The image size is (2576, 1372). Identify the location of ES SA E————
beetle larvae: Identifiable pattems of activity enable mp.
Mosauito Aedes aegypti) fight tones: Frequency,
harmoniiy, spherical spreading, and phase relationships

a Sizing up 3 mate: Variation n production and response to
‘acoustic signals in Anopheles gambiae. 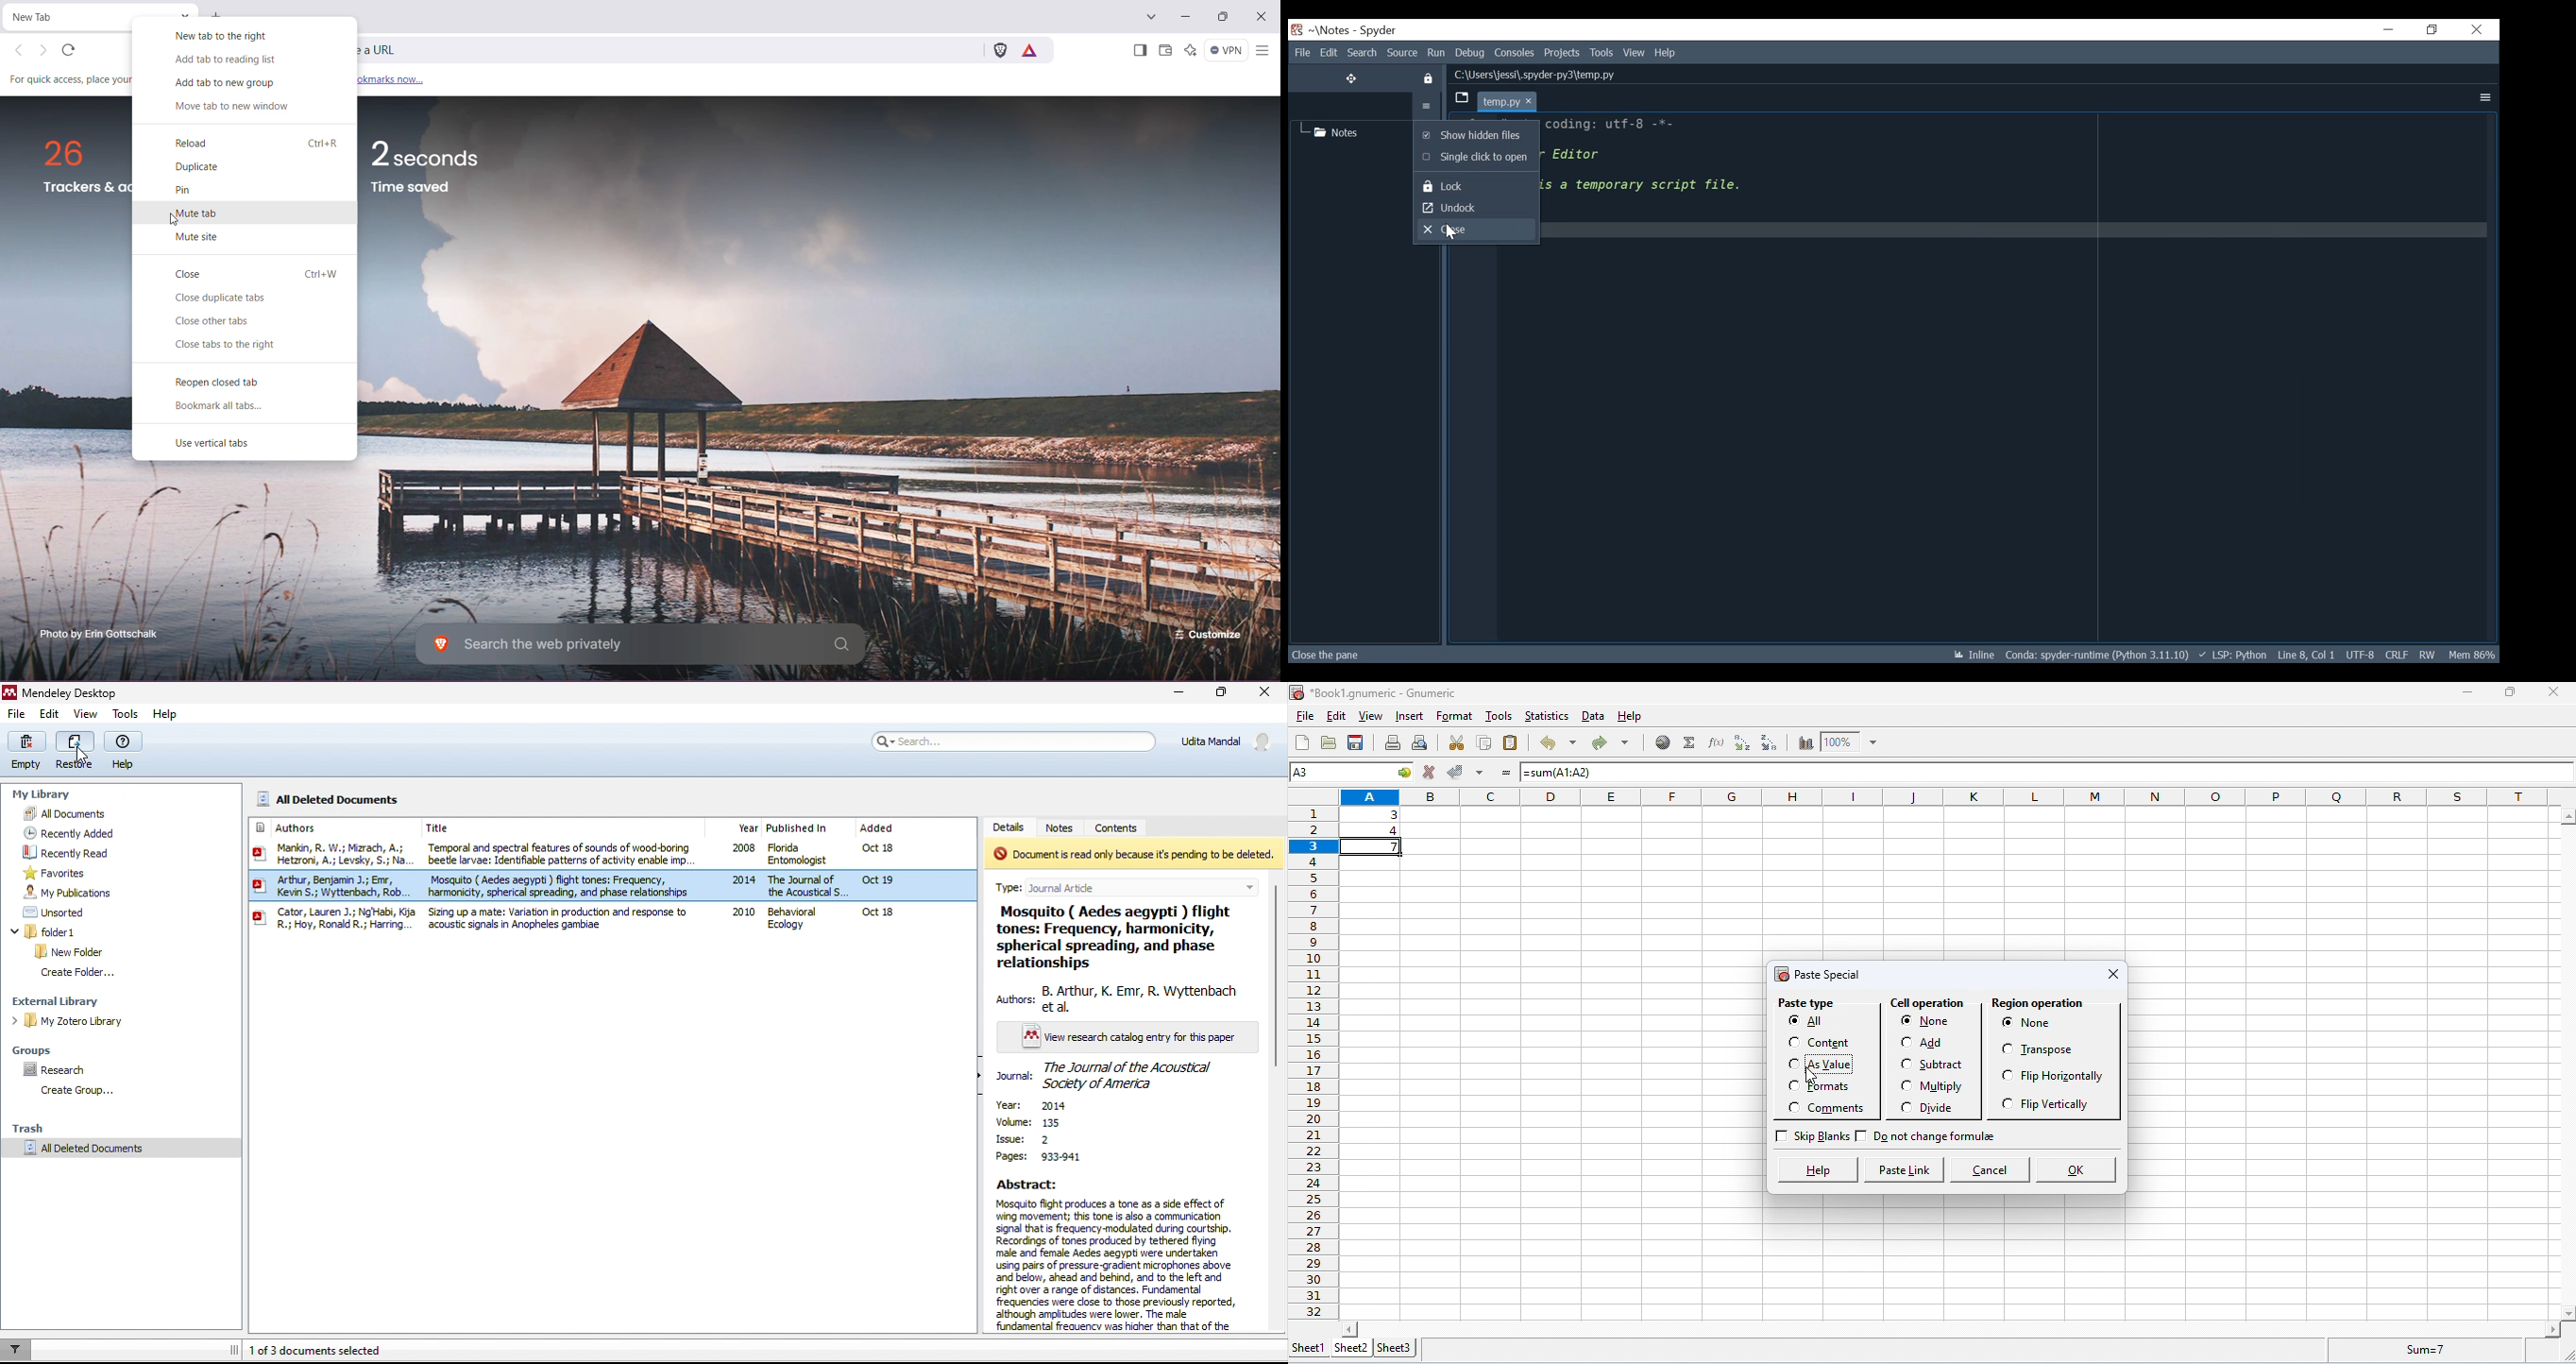
(560, 889).